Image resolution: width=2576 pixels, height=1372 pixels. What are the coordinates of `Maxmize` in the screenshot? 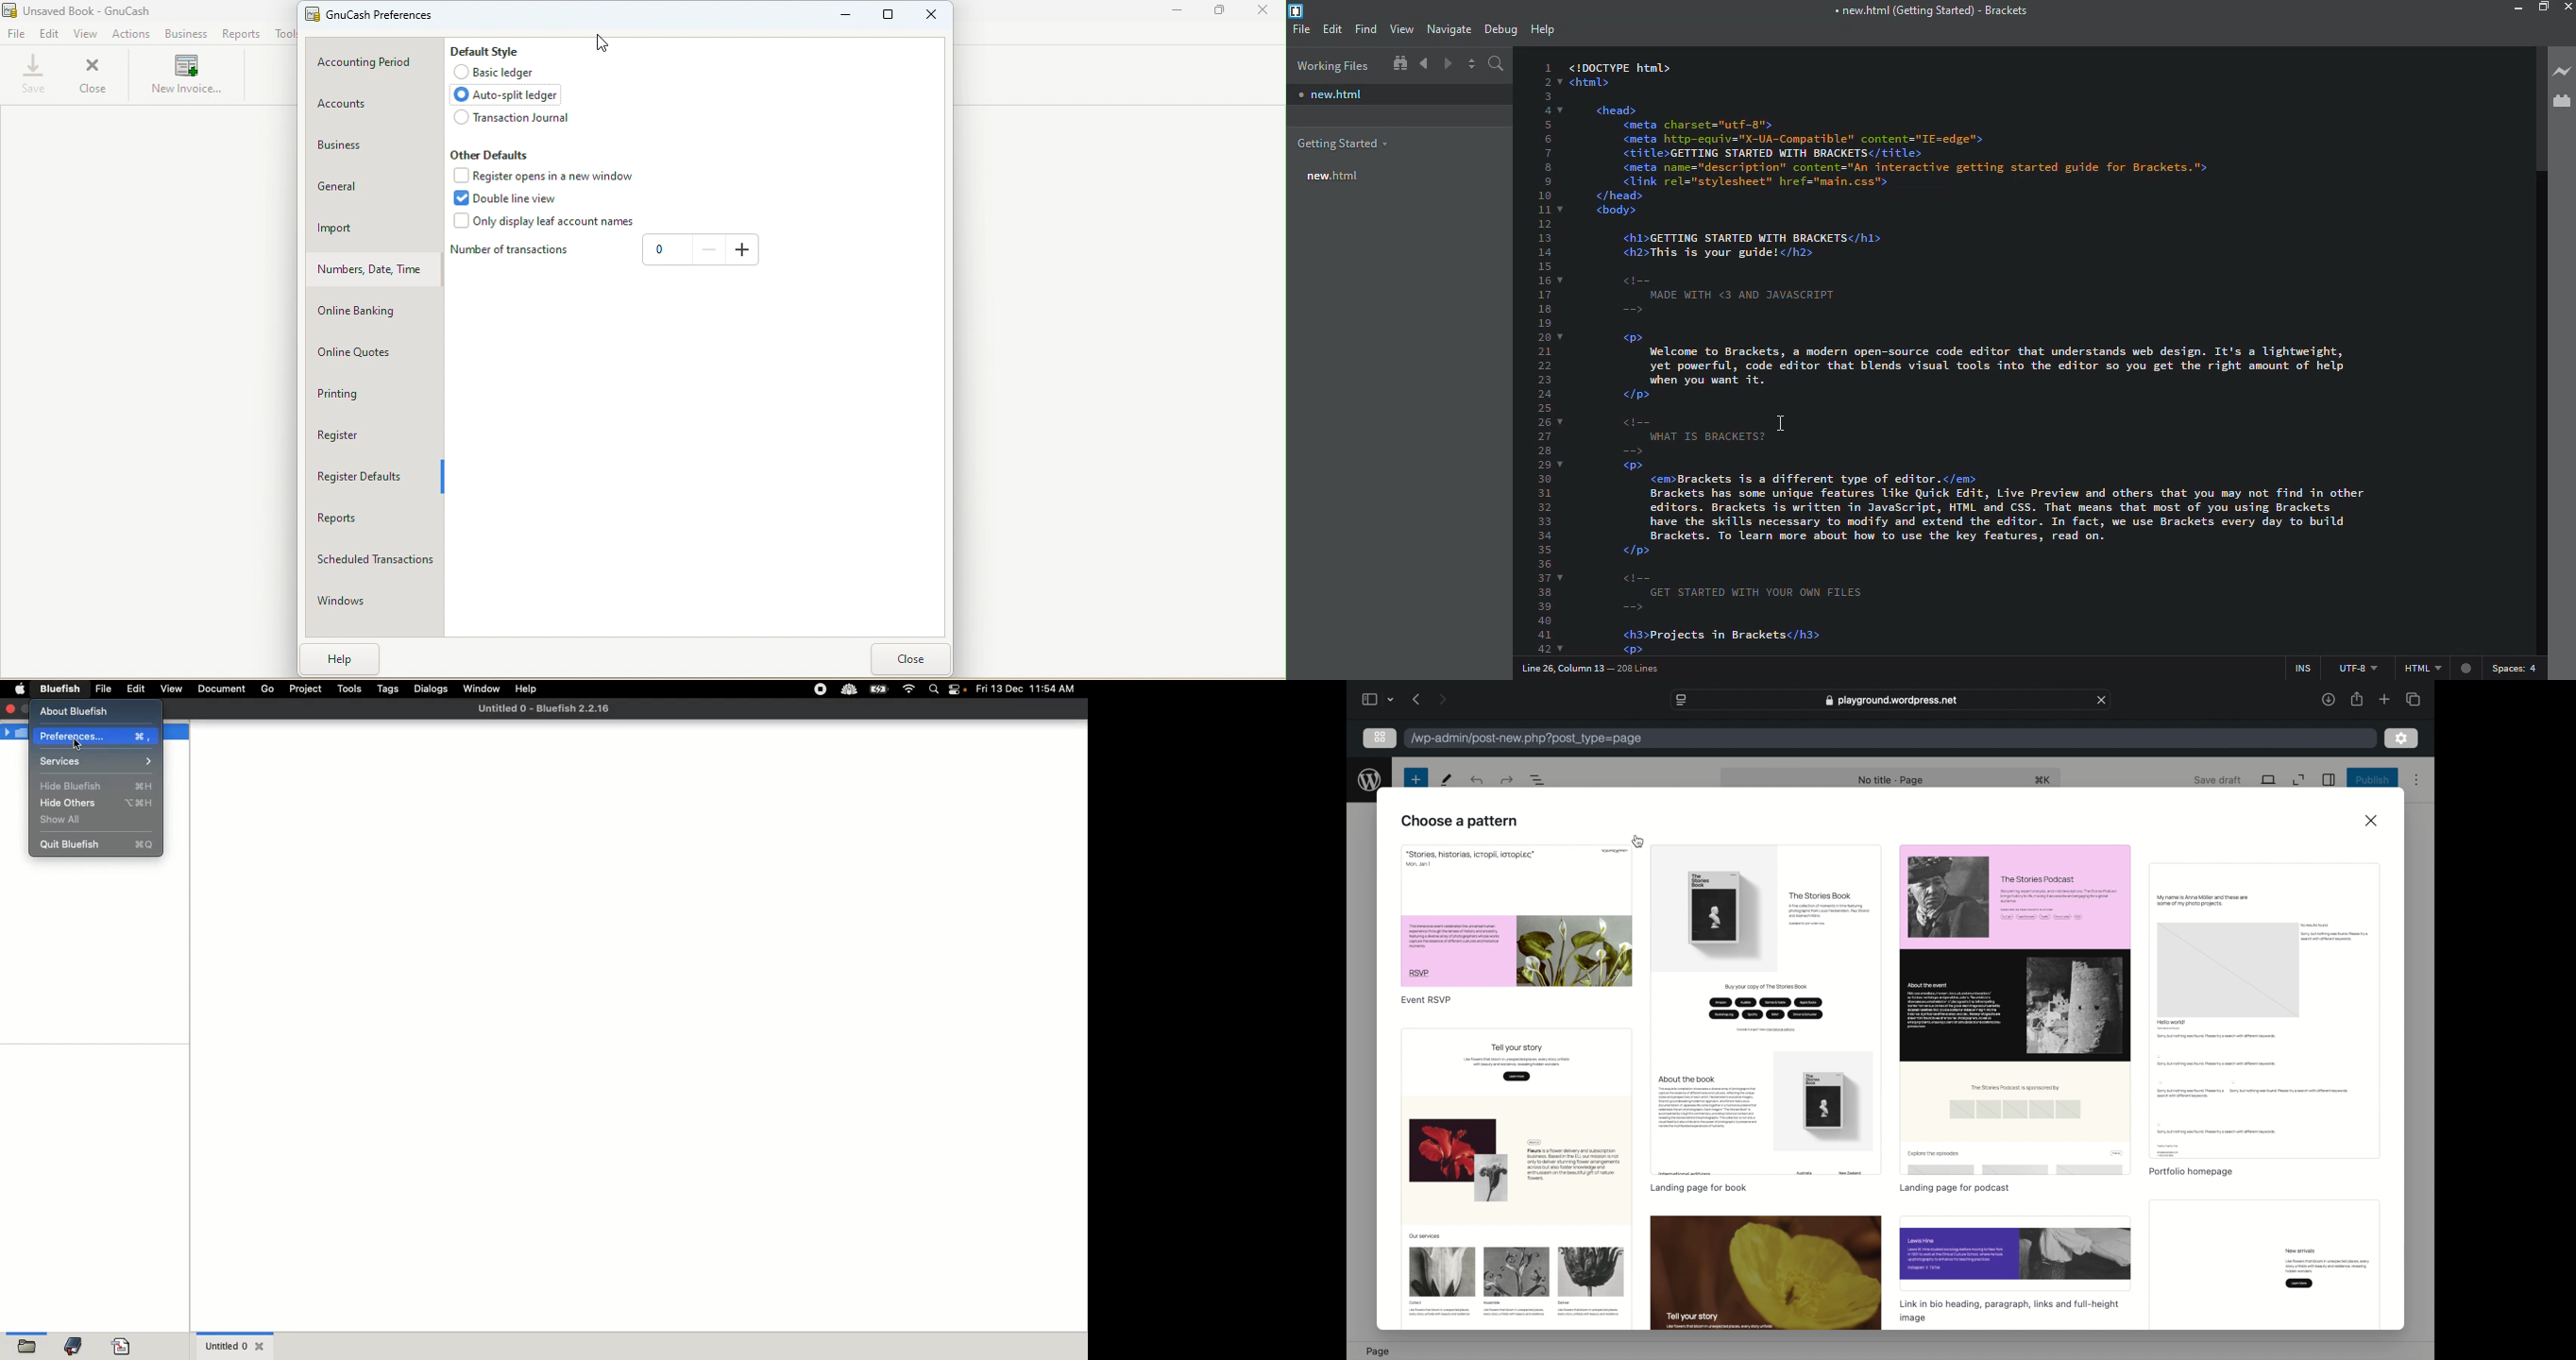 It's located at (890, 17).